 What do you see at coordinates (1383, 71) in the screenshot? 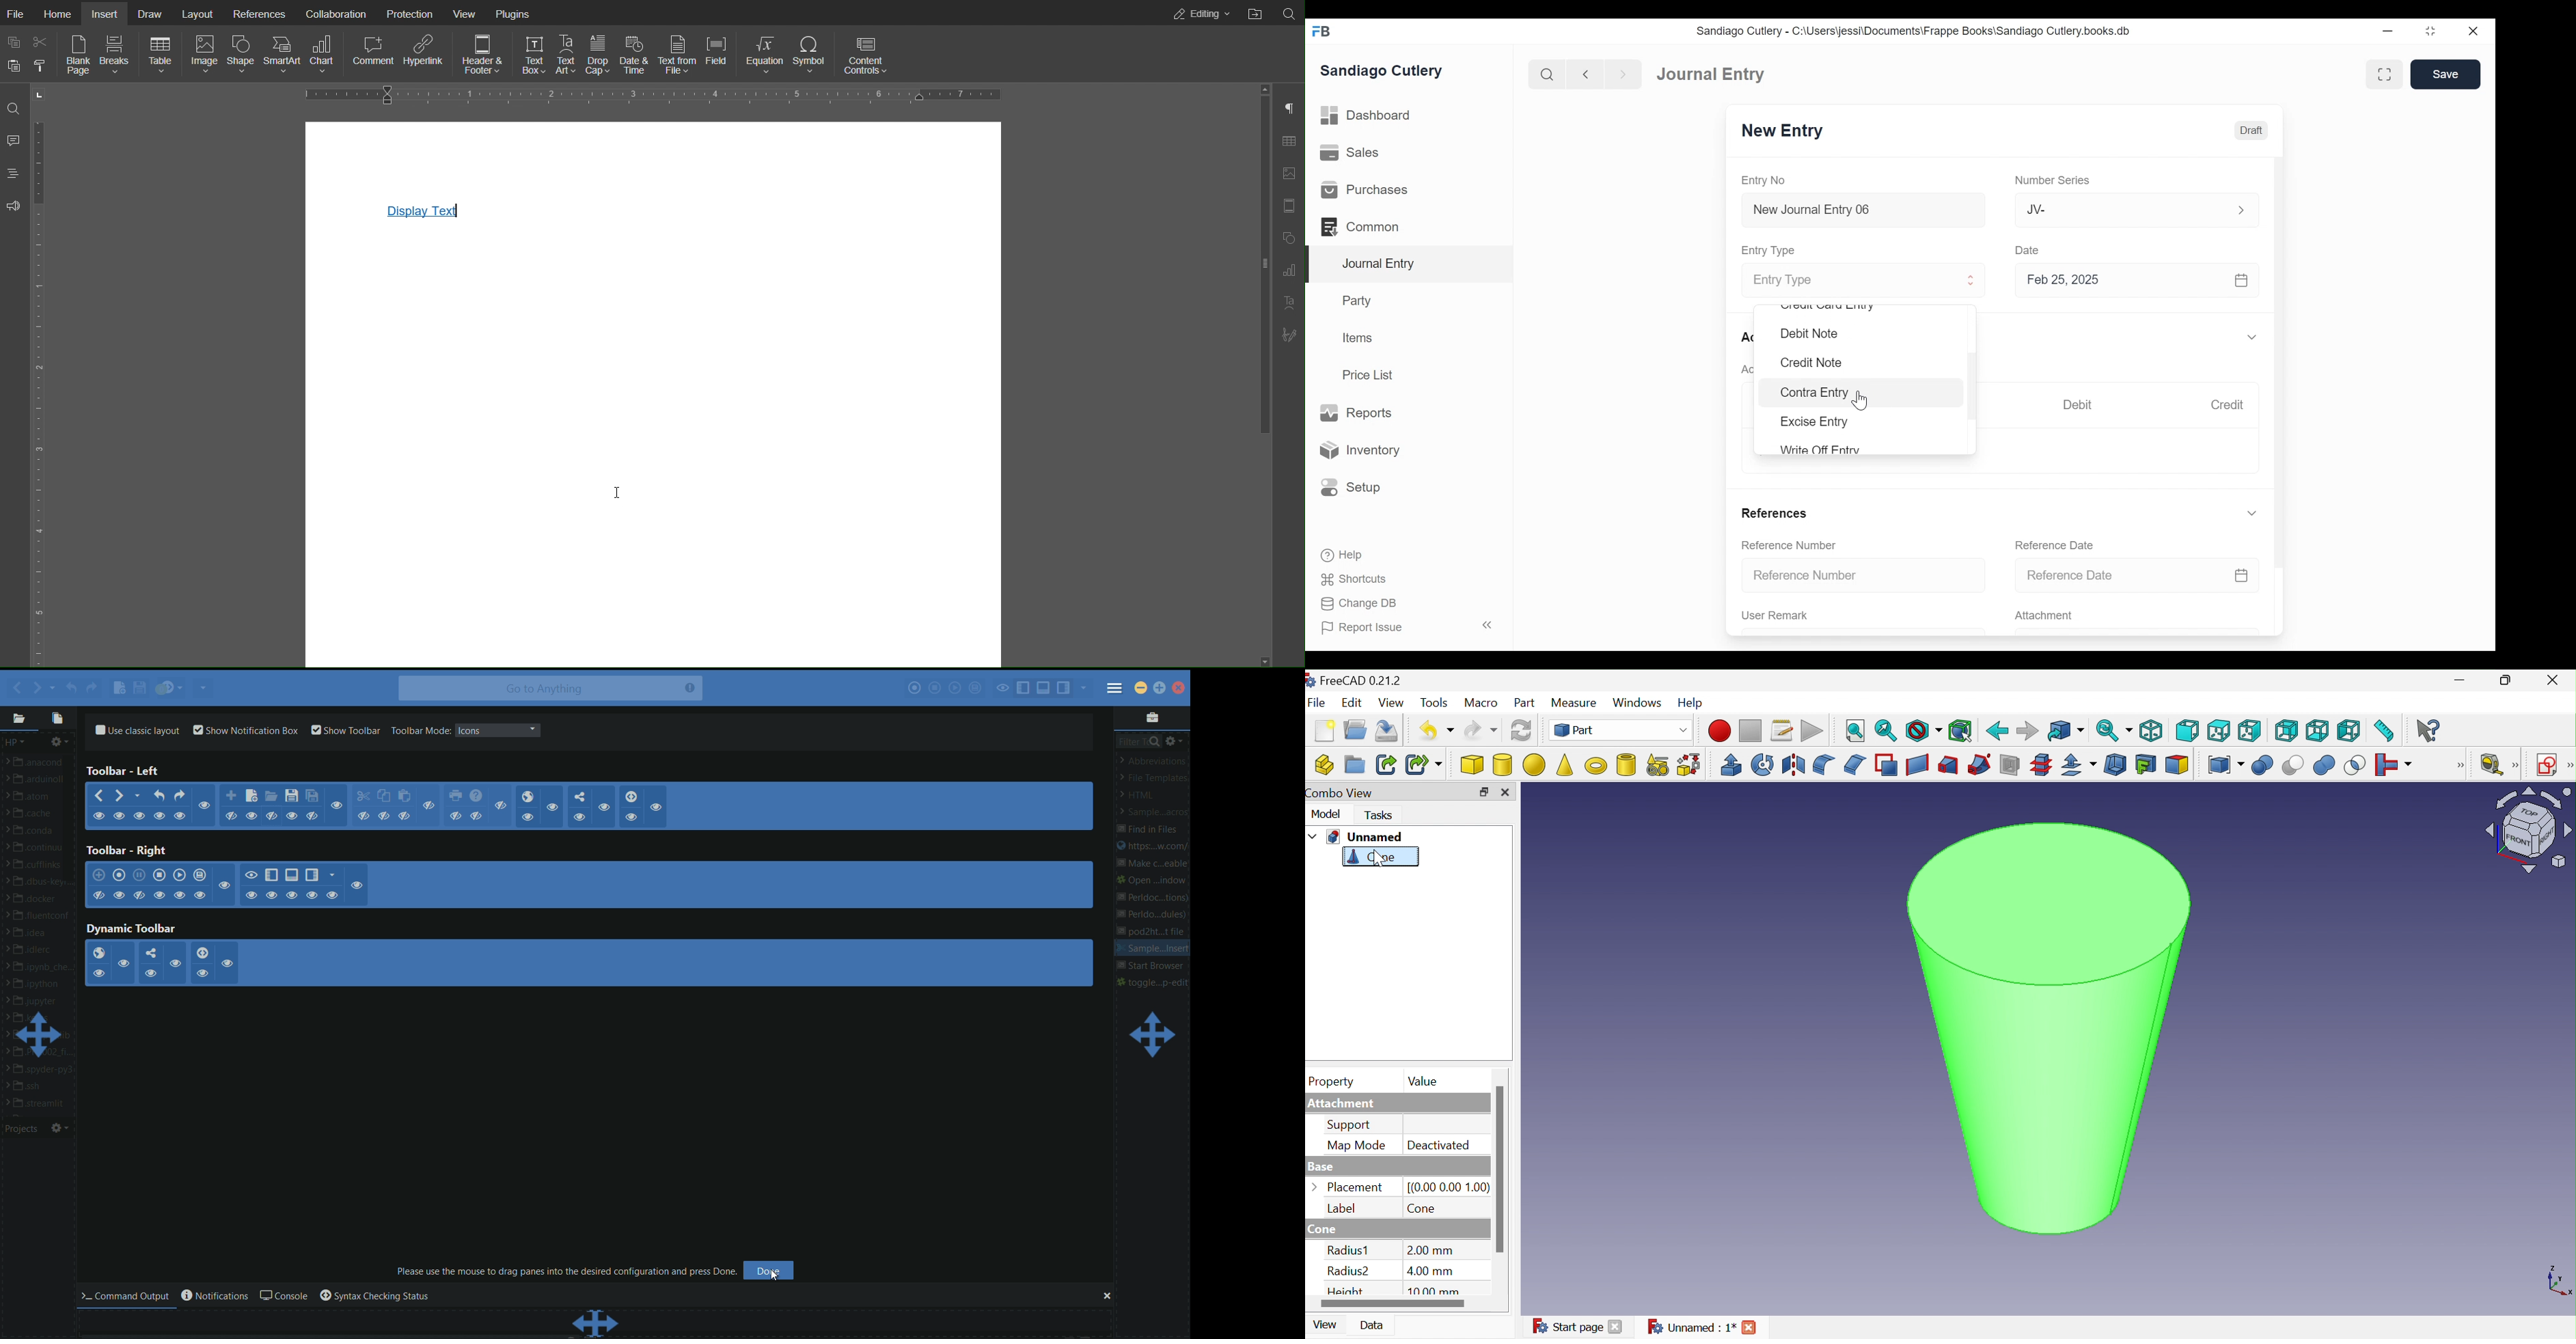
I see `Sandiago Cutlery` at bounding box center [1383, 71].